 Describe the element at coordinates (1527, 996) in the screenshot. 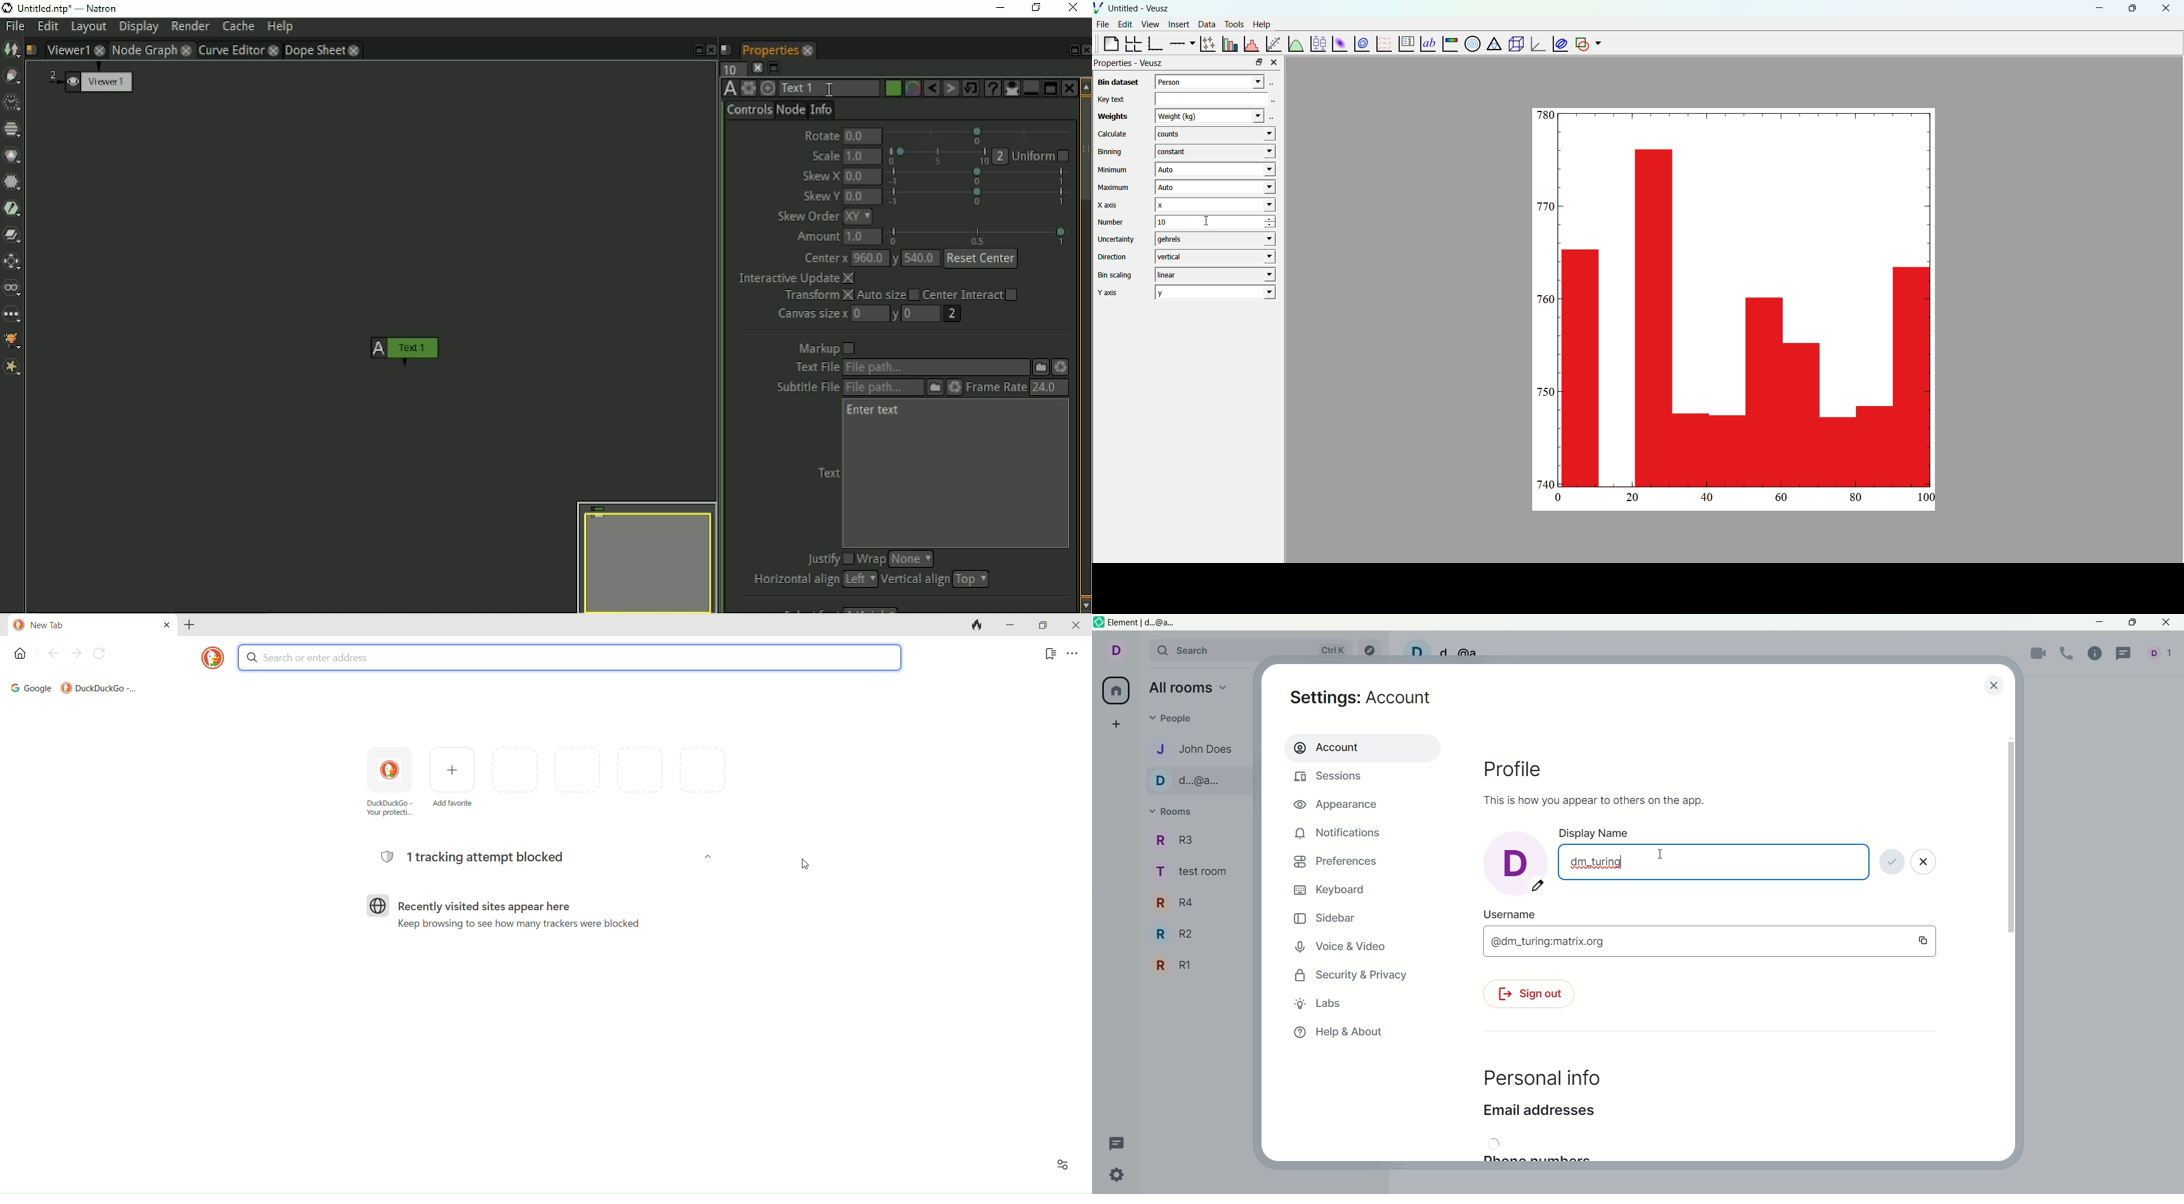

I see `sign out` at that location.